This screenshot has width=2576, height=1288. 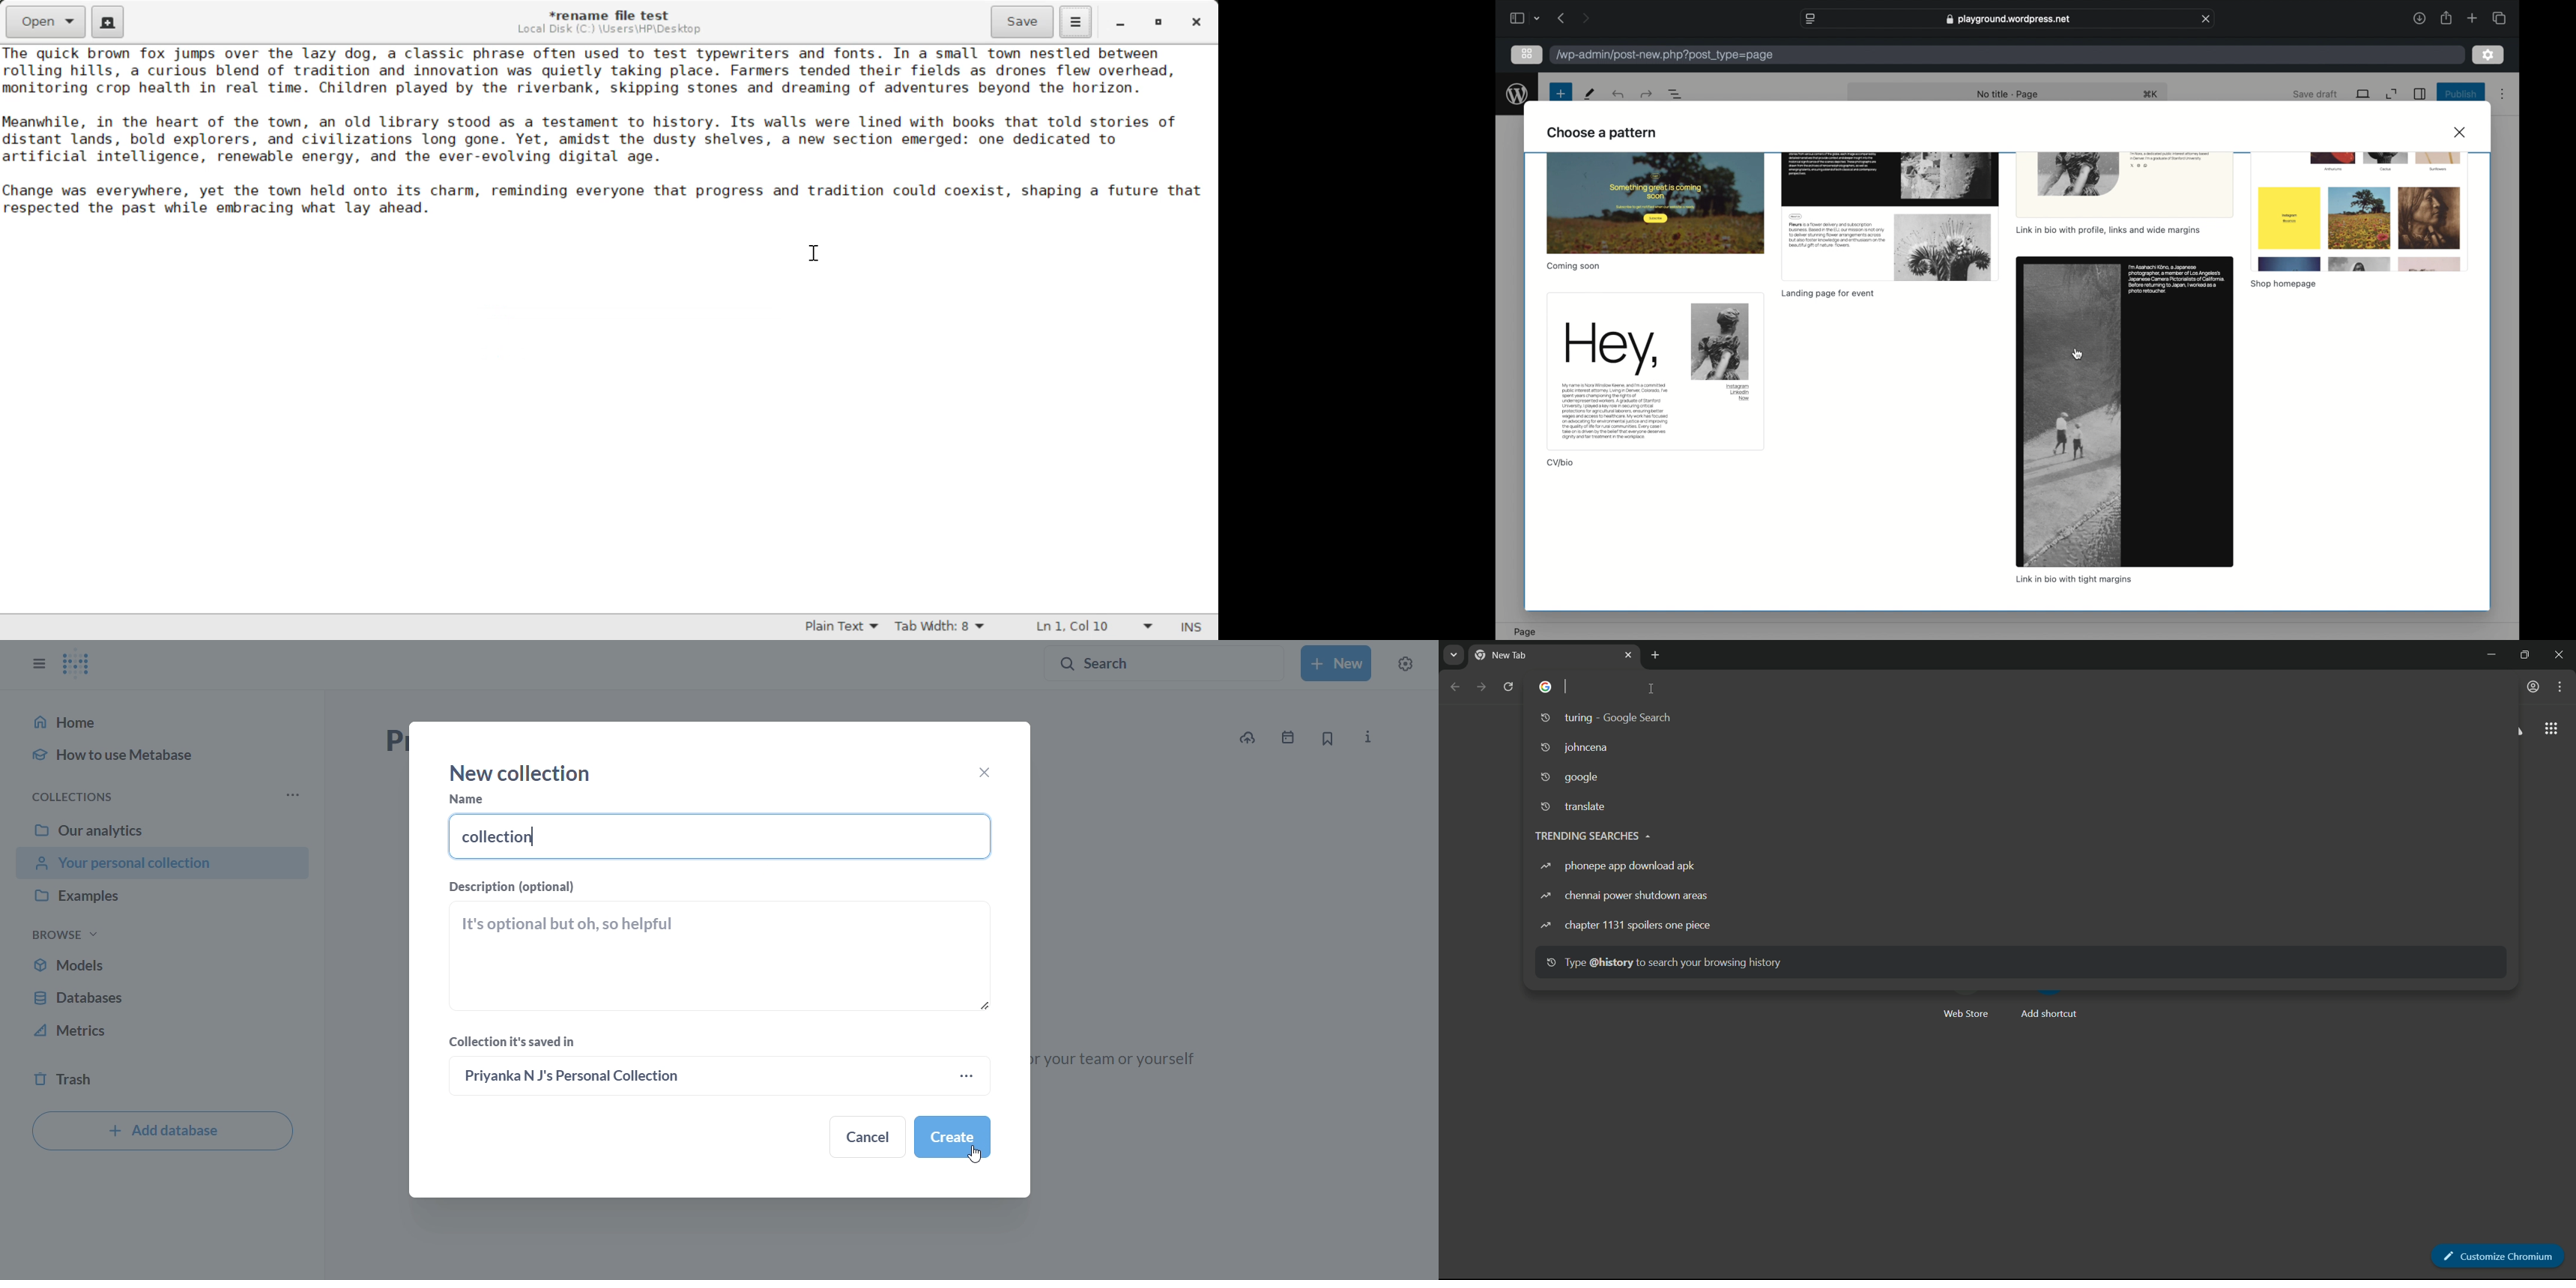 What do you see at coordinates (2359, 212) in the screenshot?
I see `preview` at bounding box center [2359, 212].